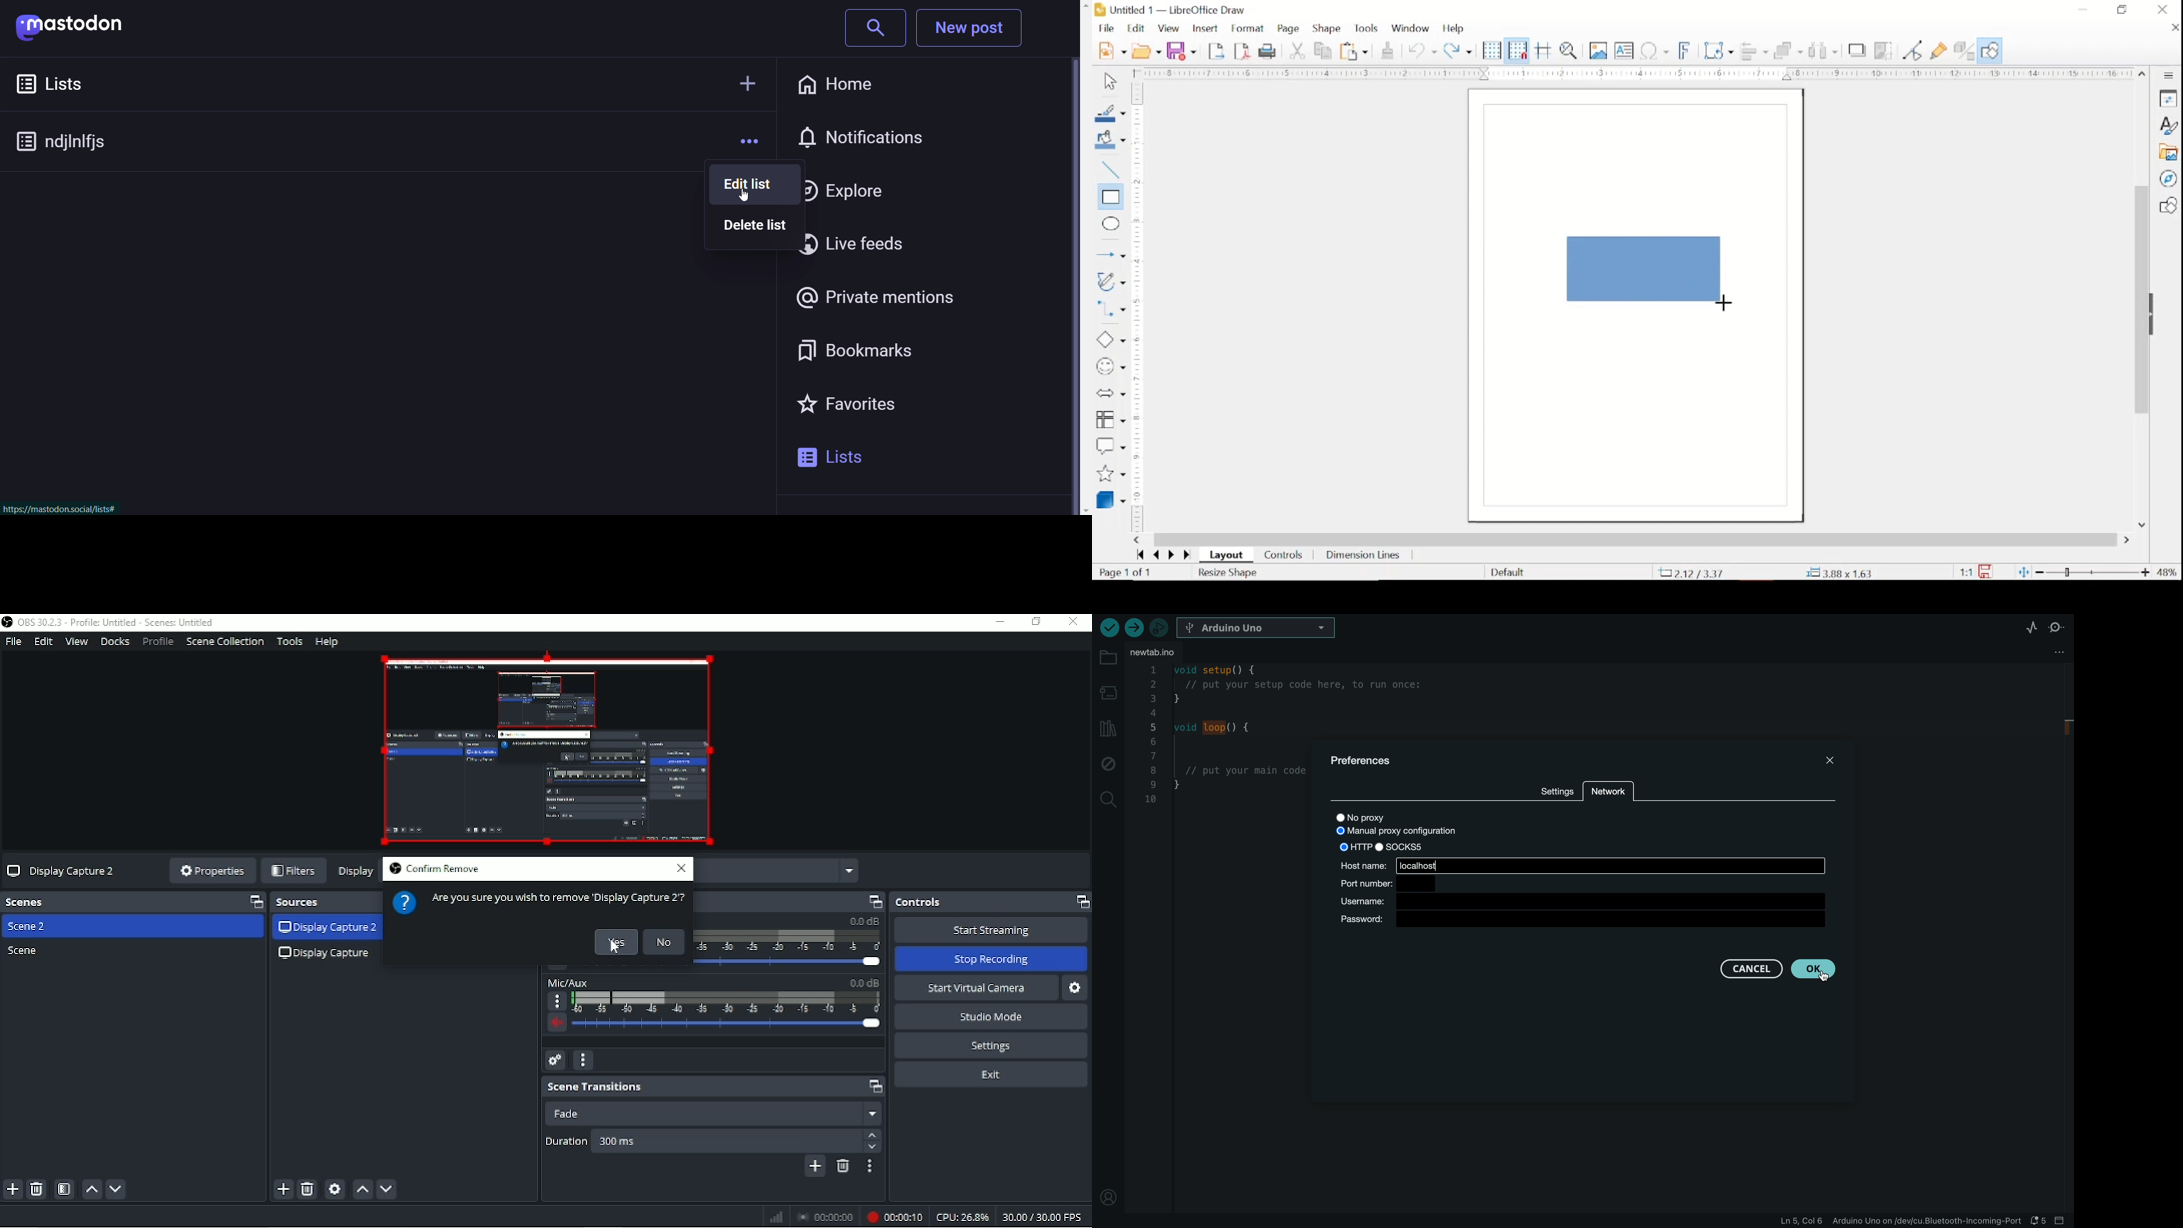  I want to click on Delete list, so click(750, 229).